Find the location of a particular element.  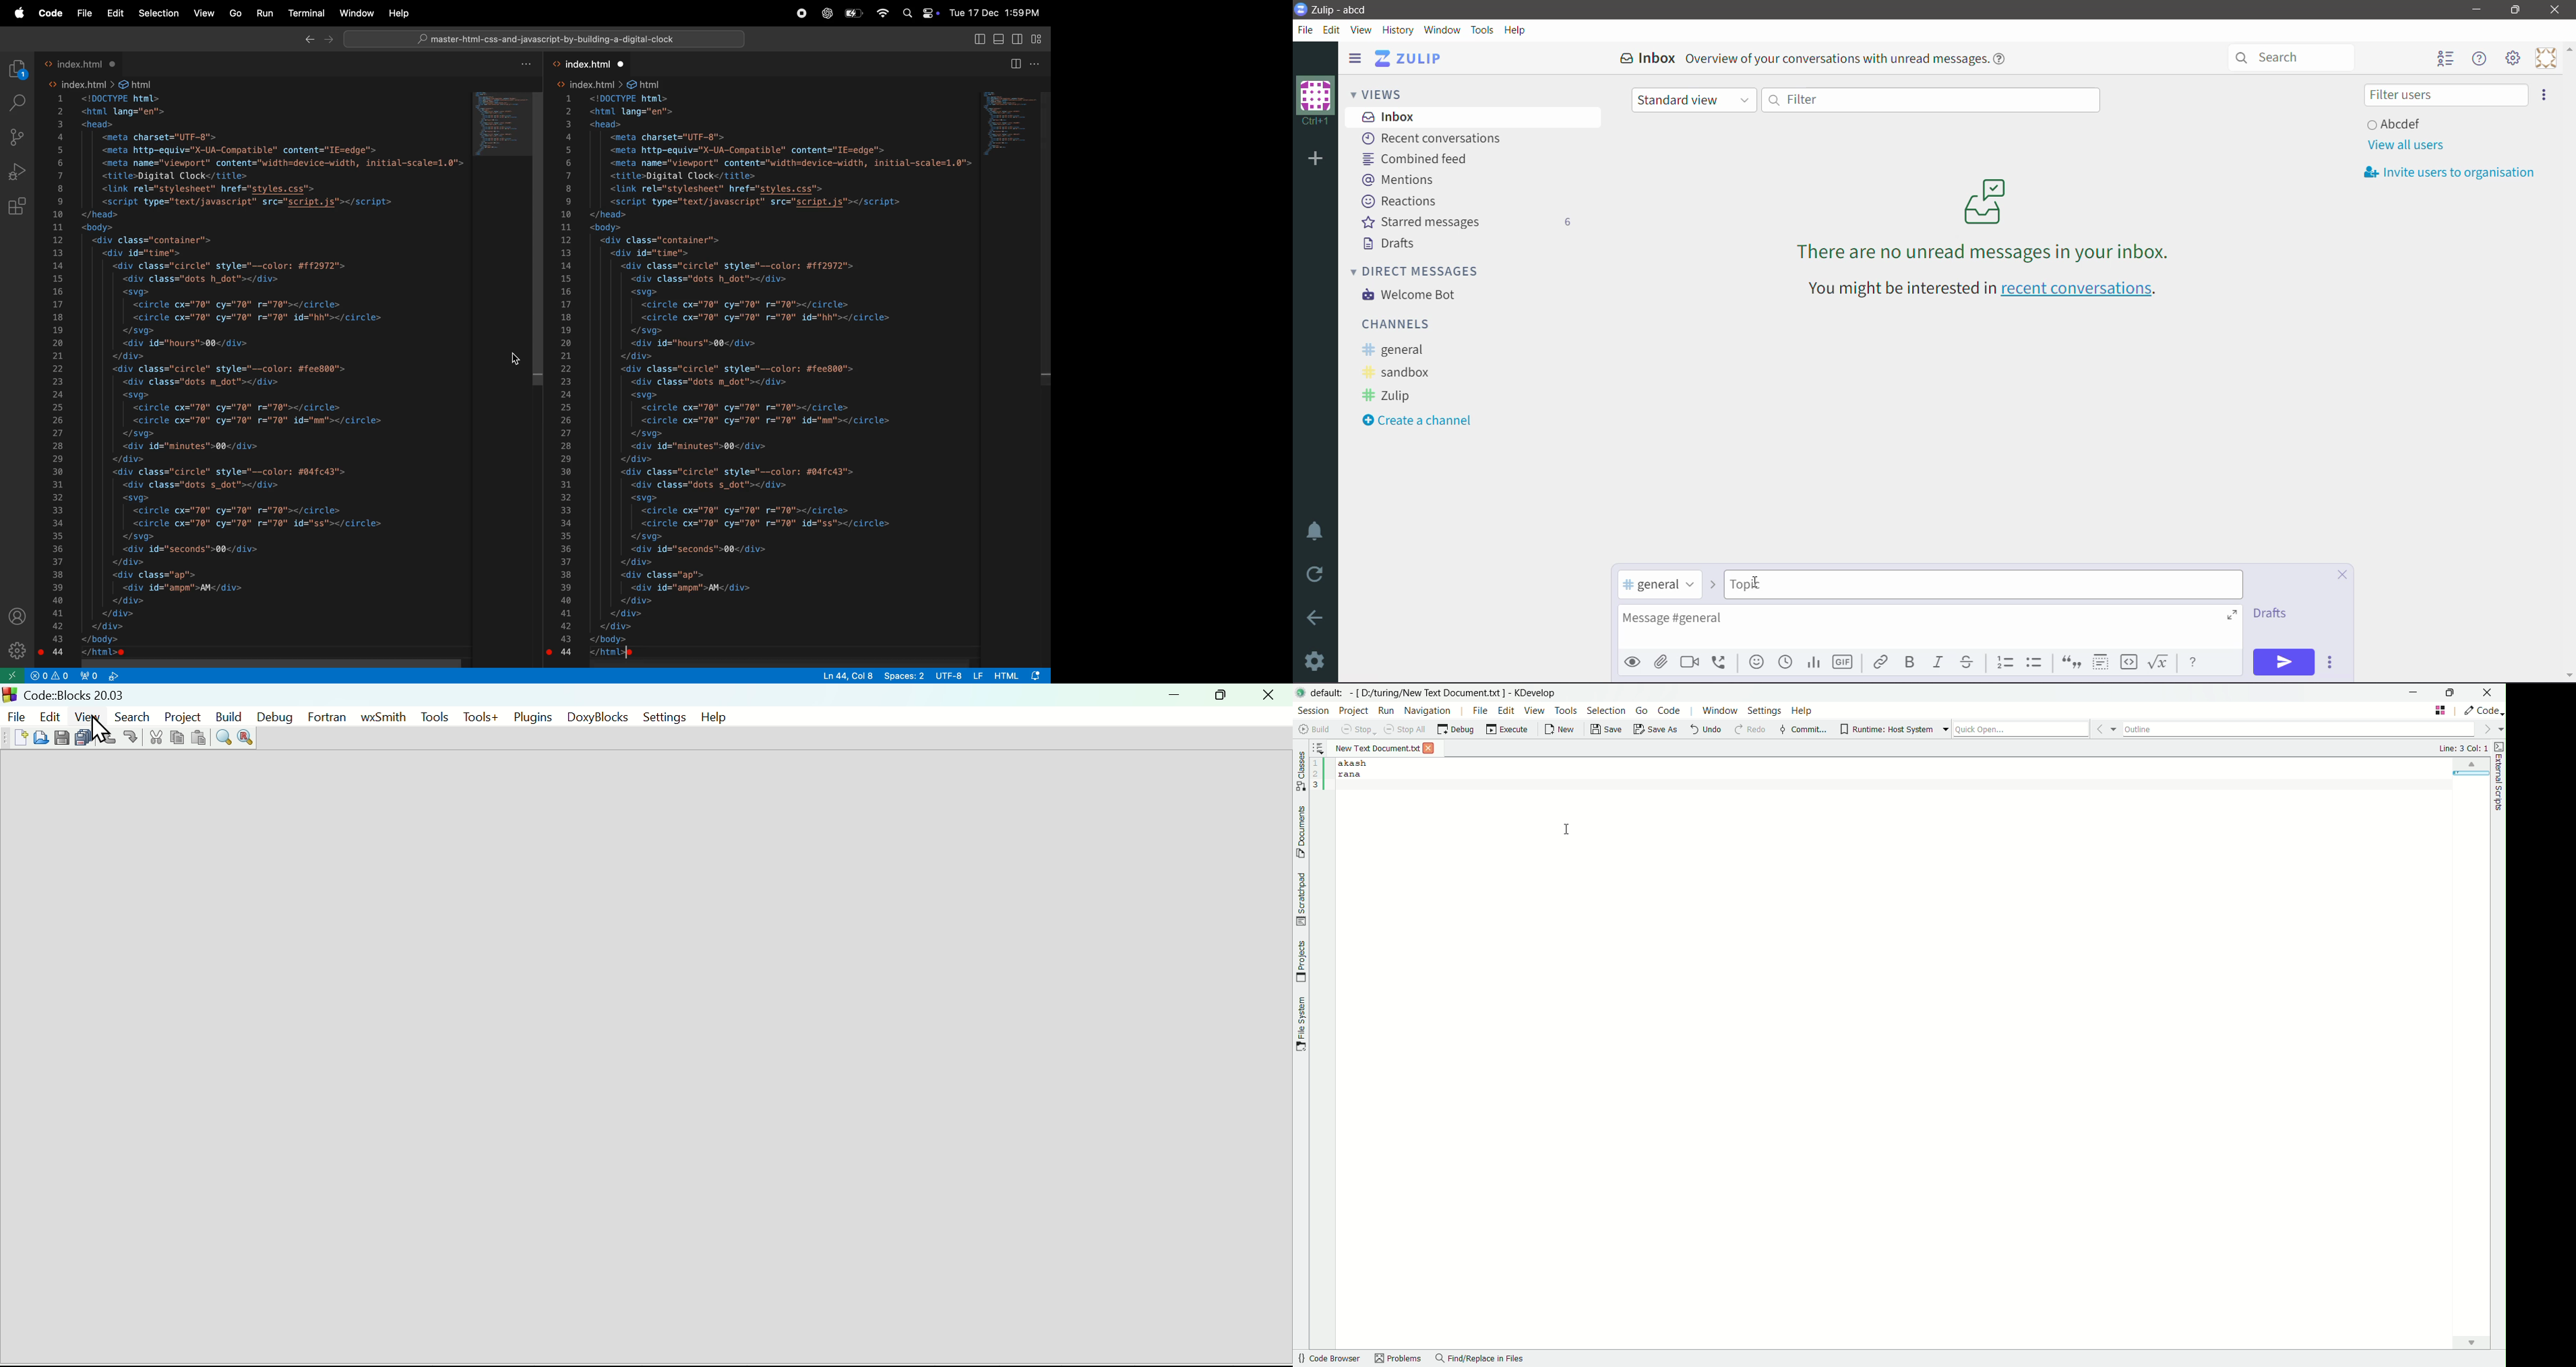

History is located at coordinates (1399, 31).